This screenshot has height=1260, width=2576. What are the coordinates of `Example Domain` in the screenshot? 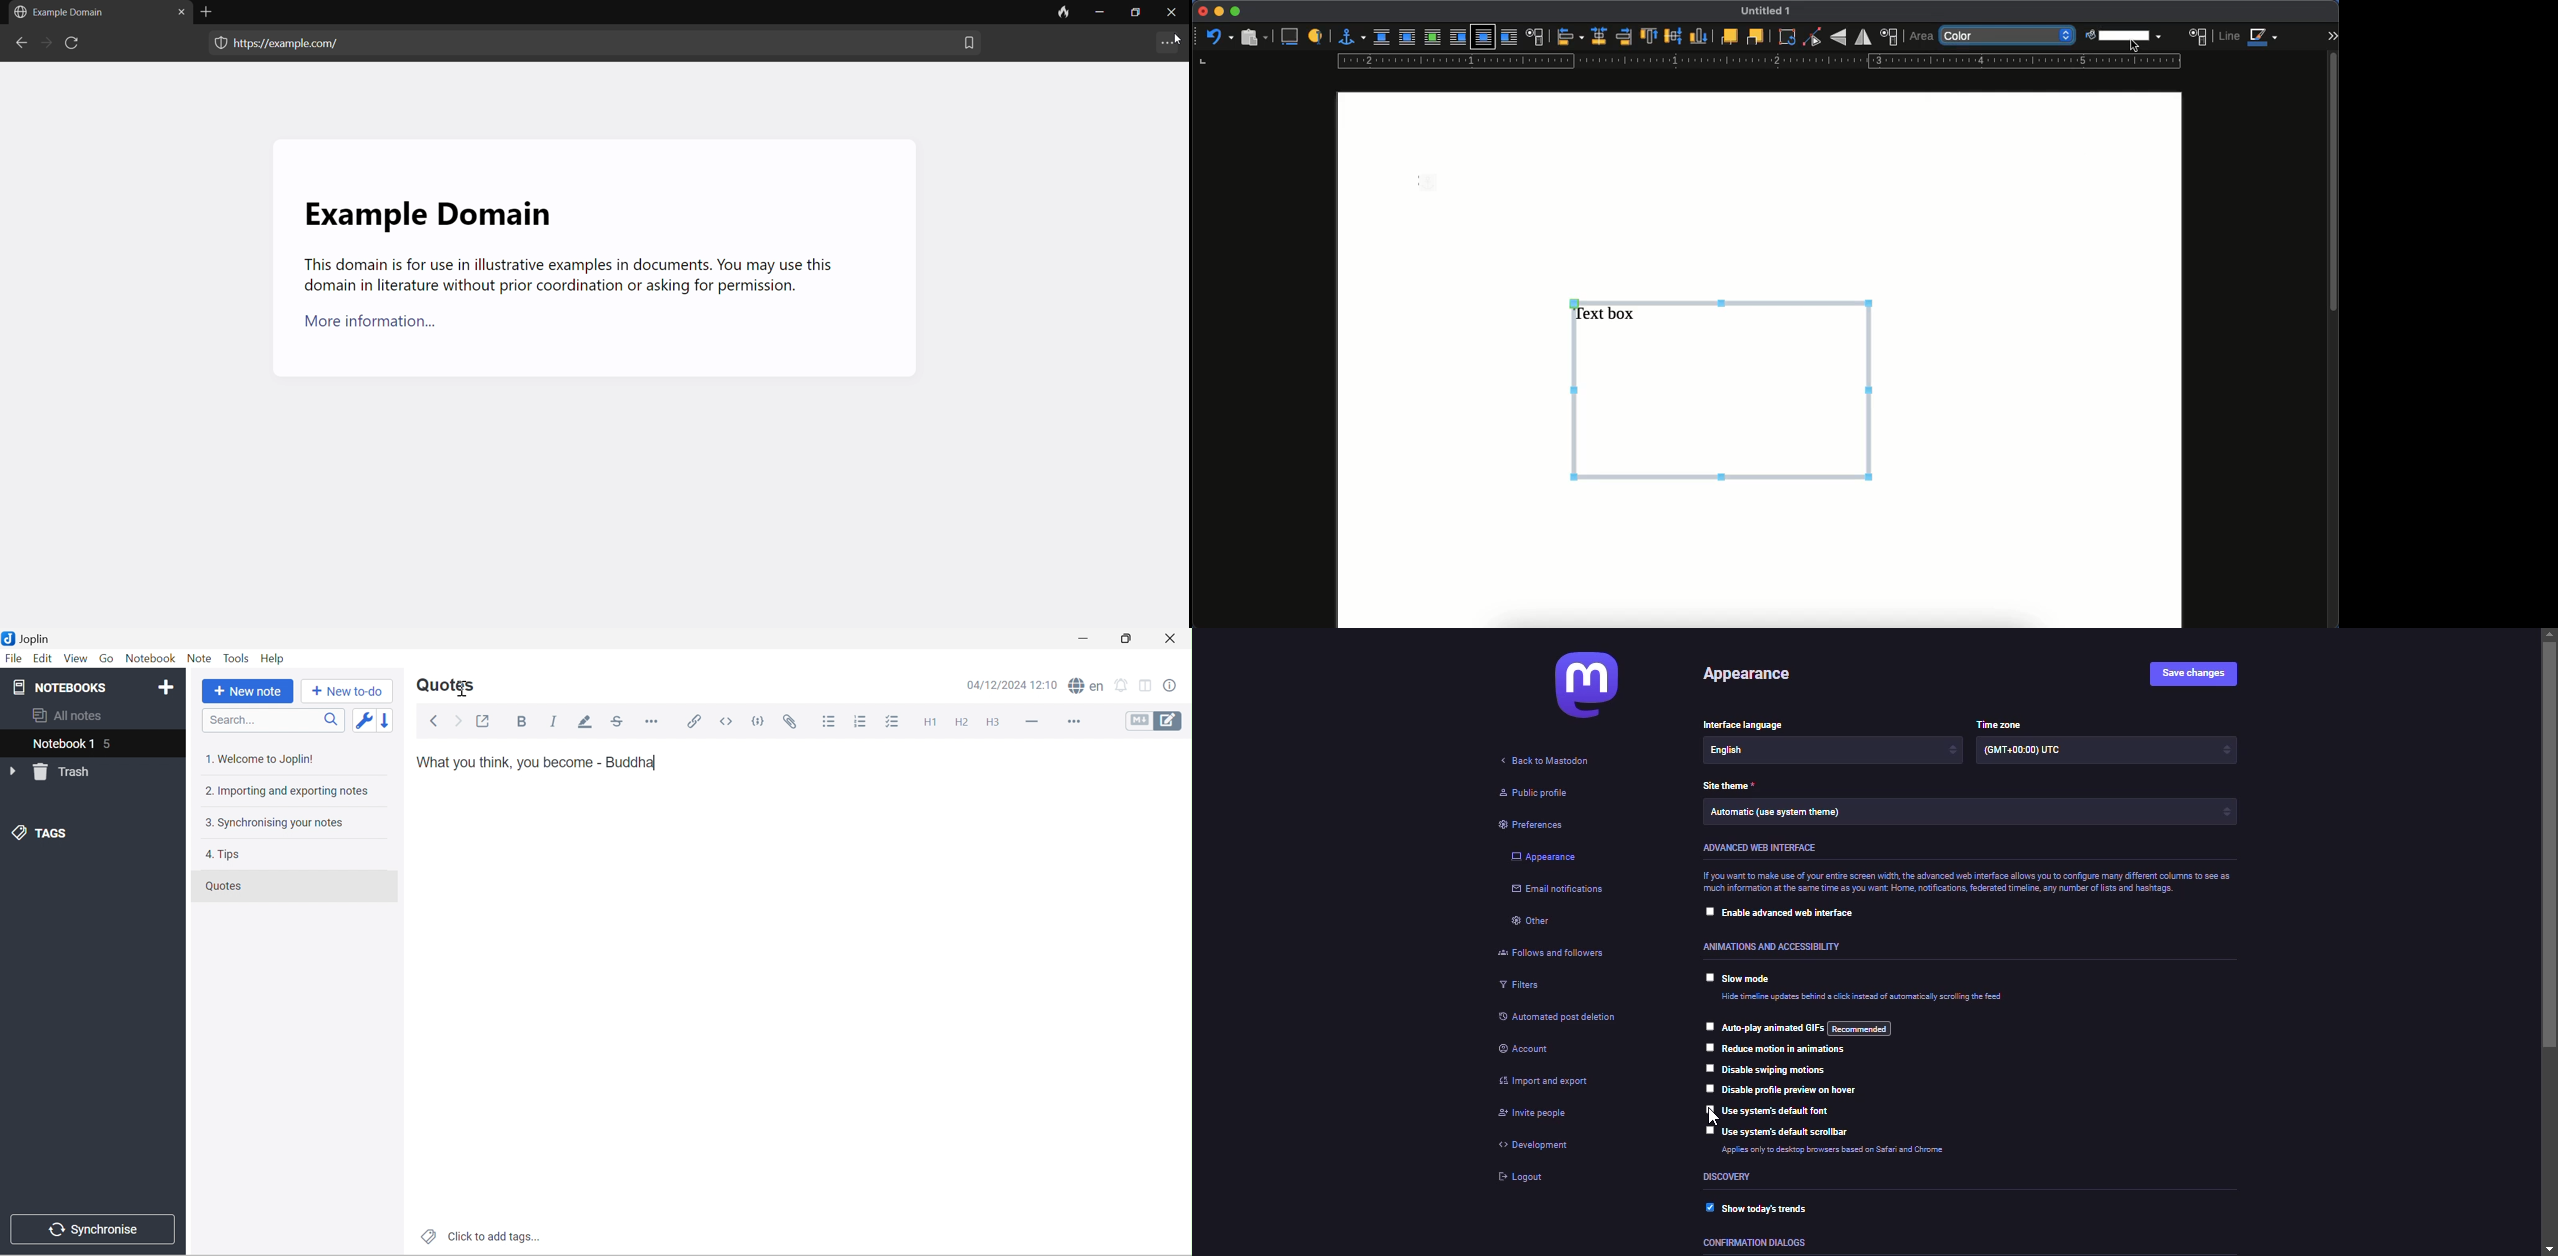 It's located at (426, 207).